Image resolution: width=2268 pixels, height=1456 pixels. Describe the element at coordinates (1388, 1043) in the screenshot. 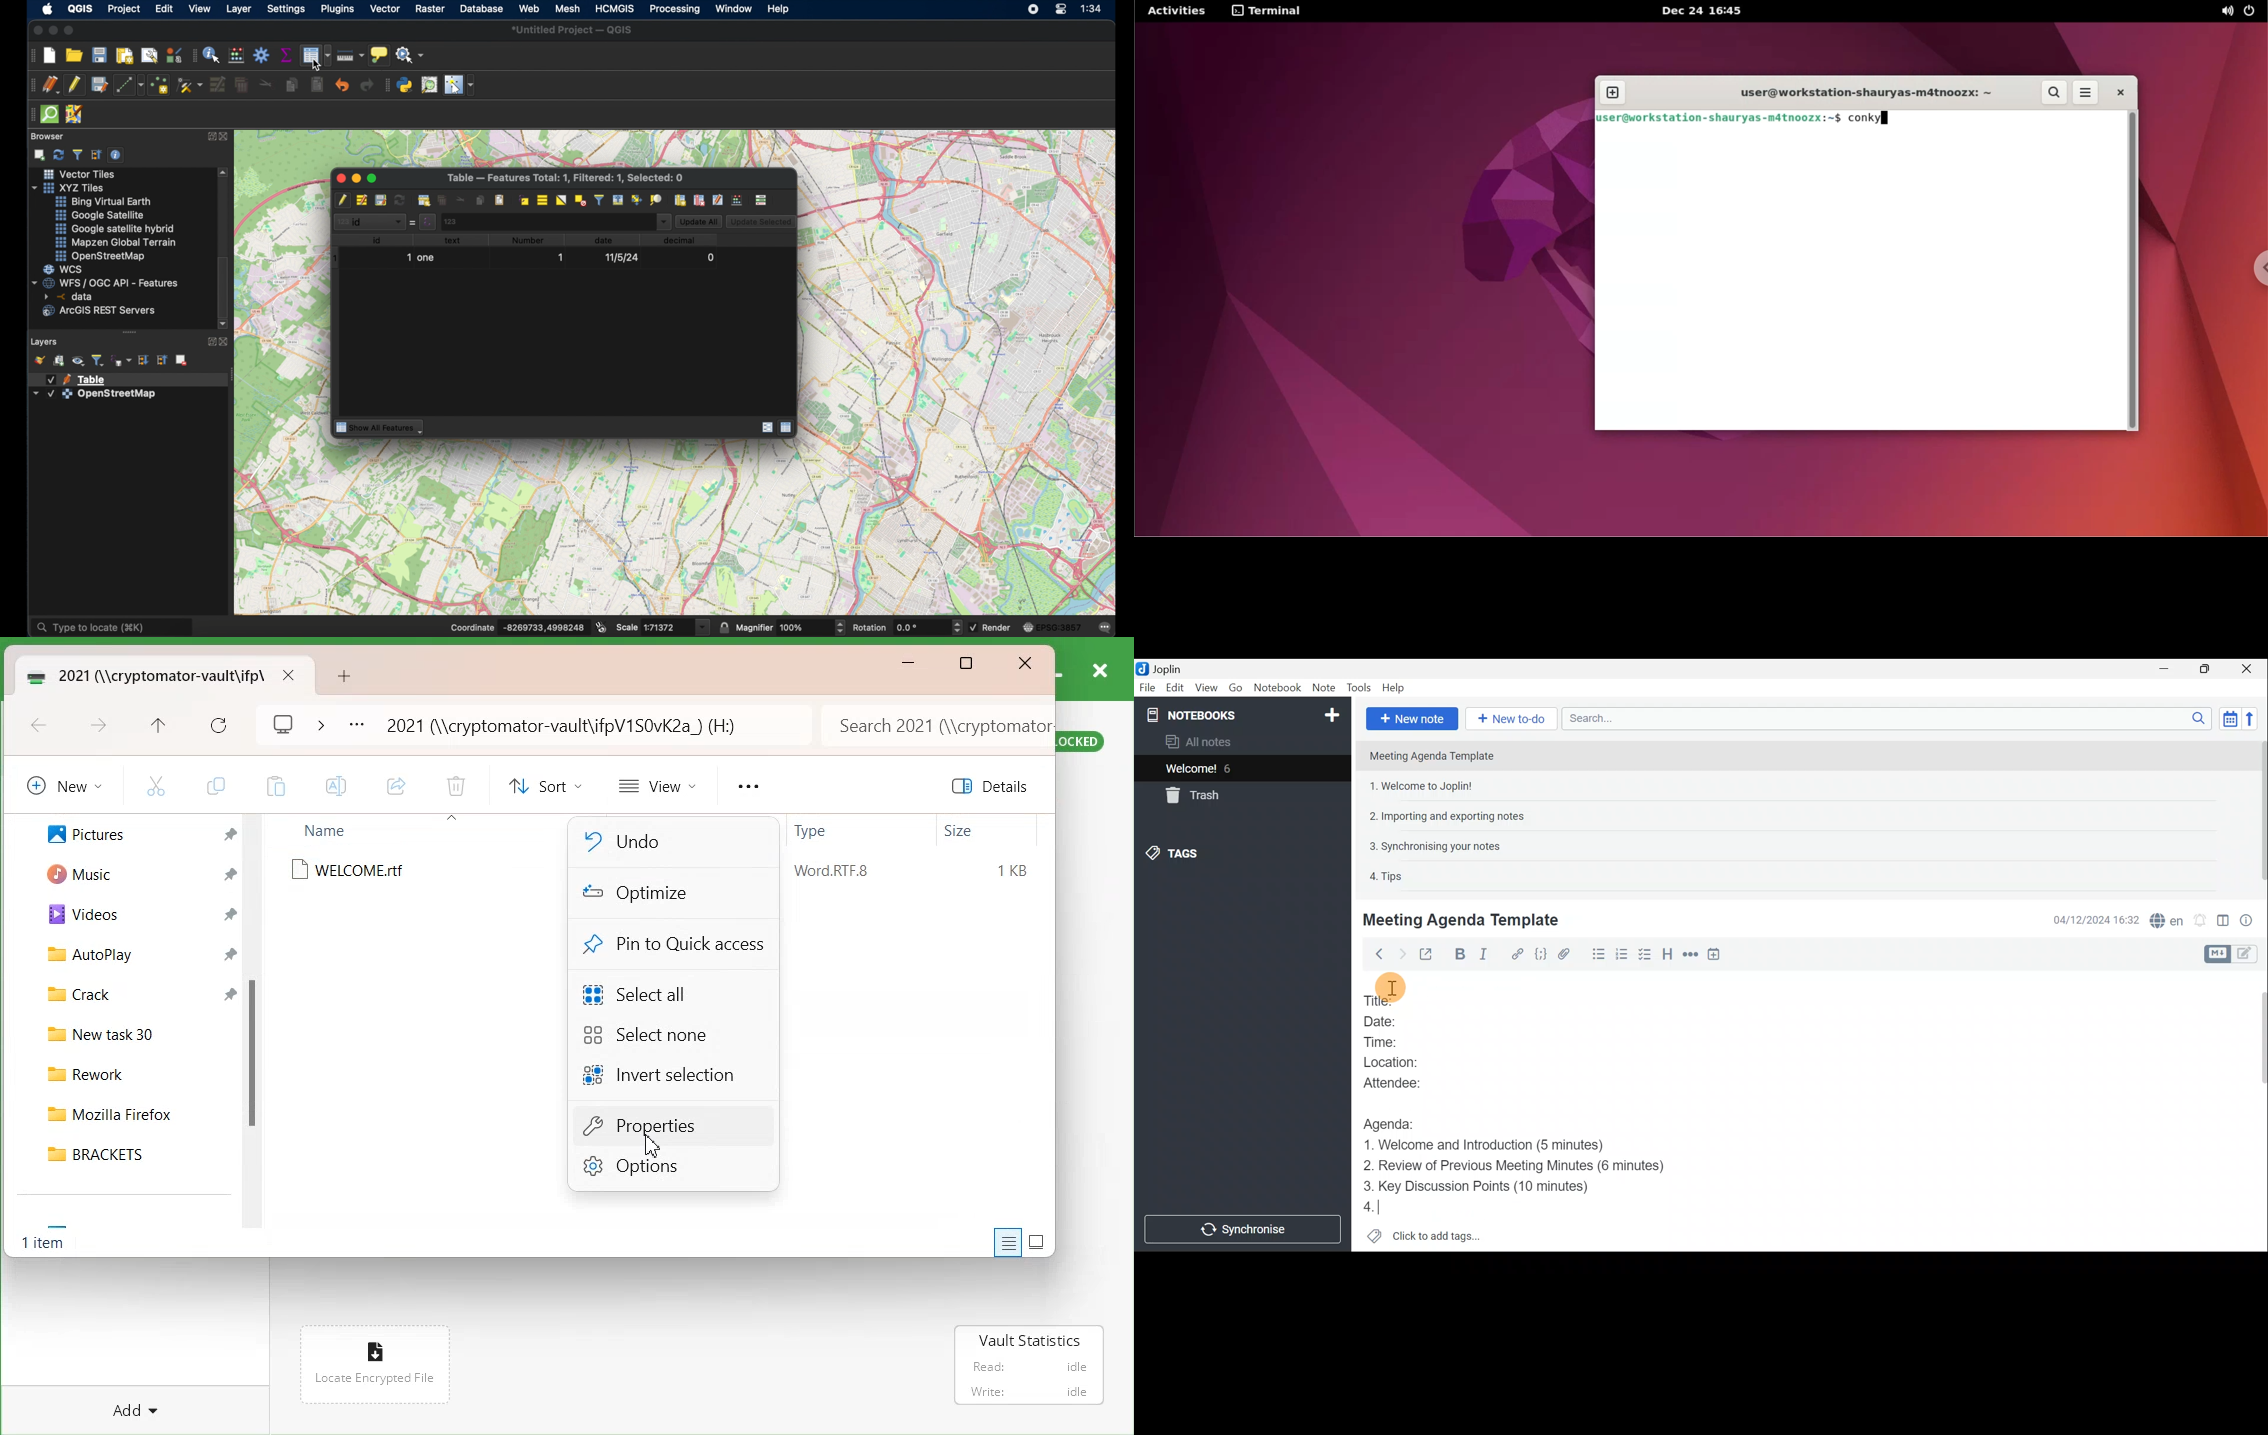

I see `Time:` at that location.